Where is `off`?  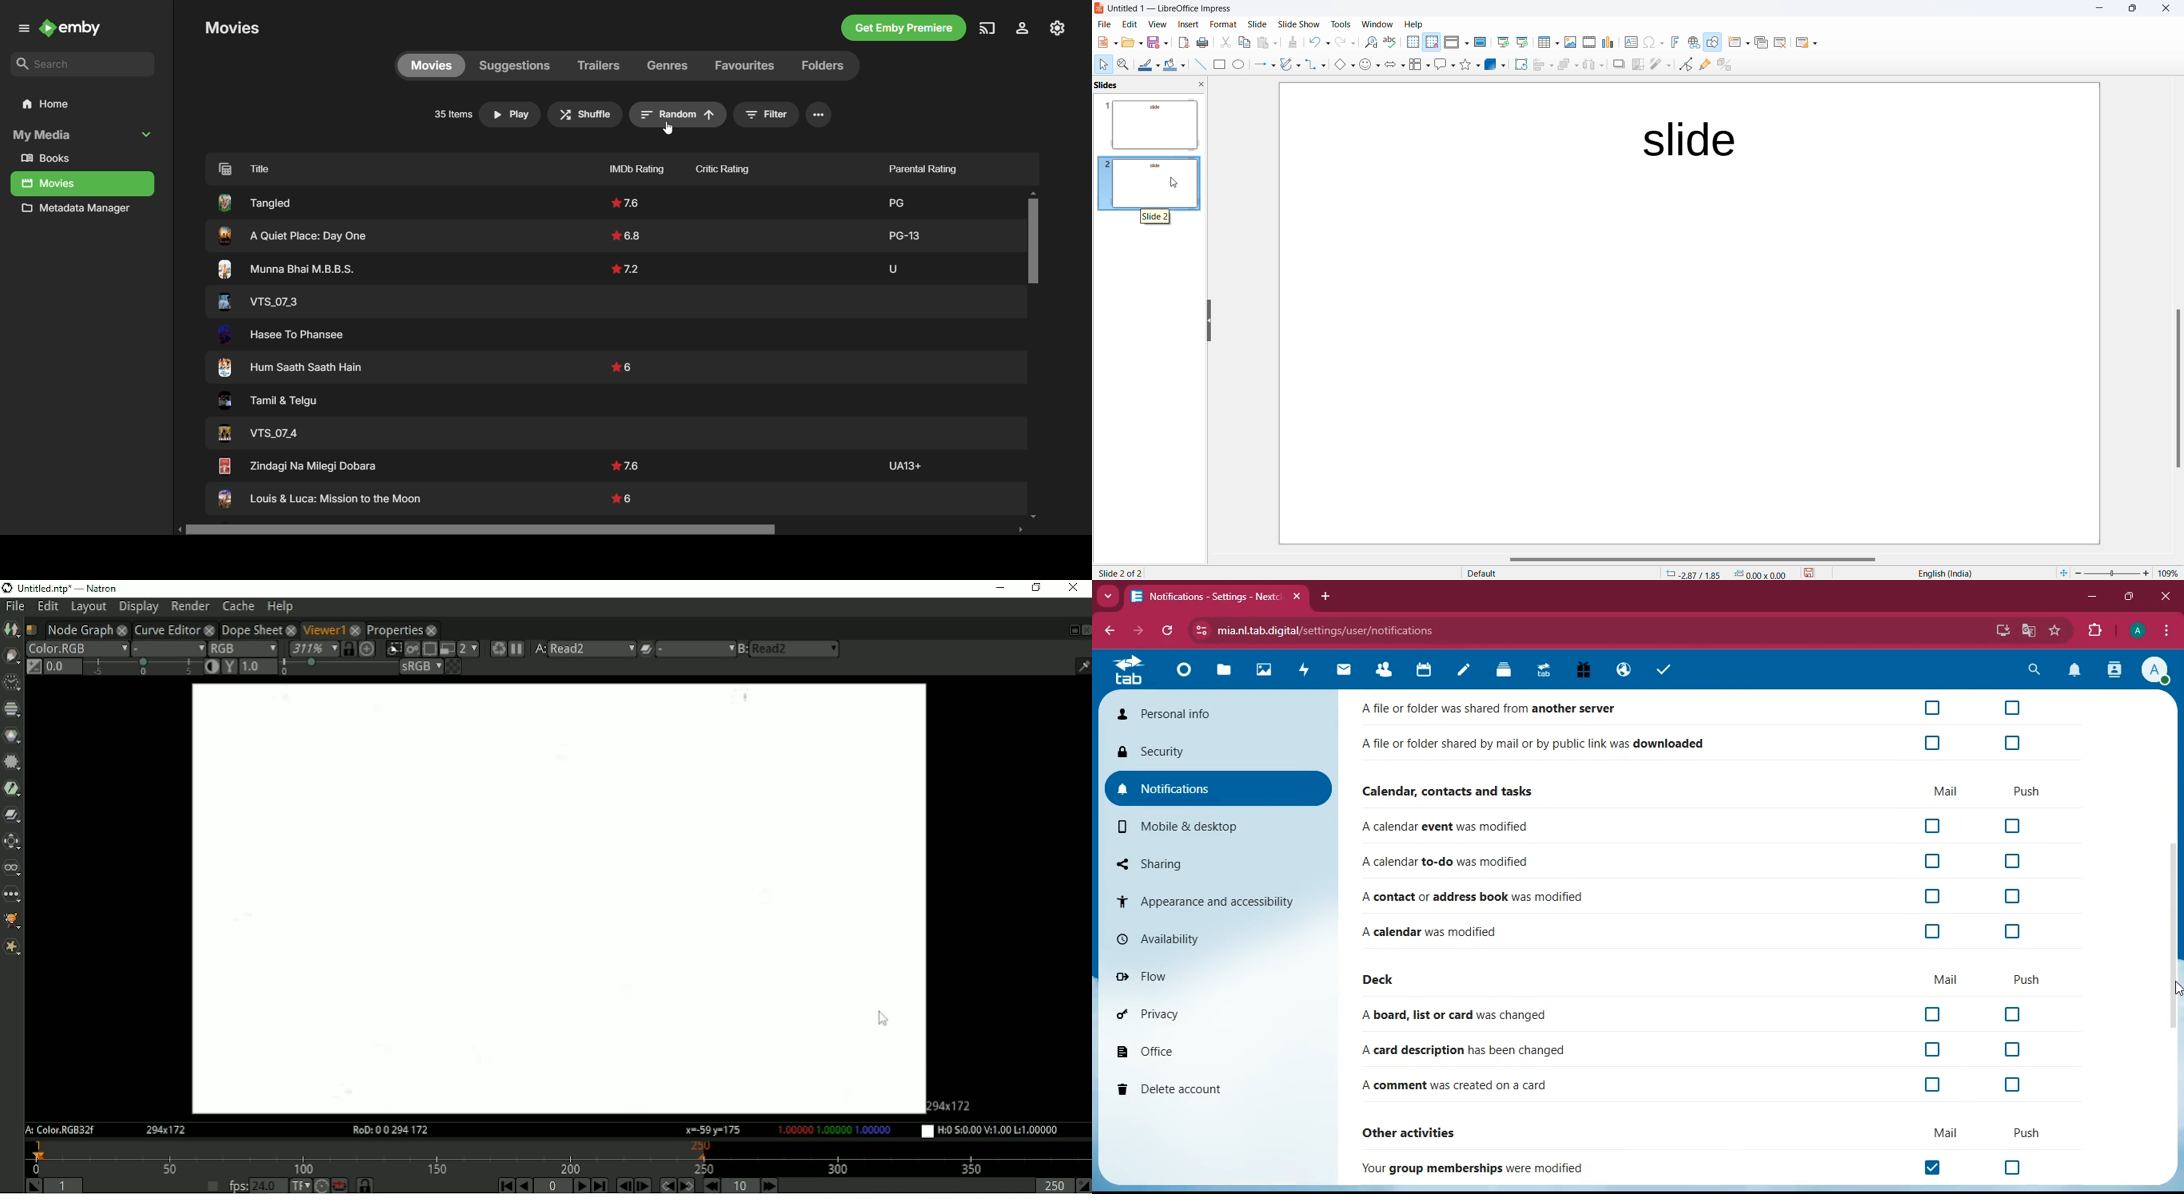
off is located at coordinates (2012, 897).